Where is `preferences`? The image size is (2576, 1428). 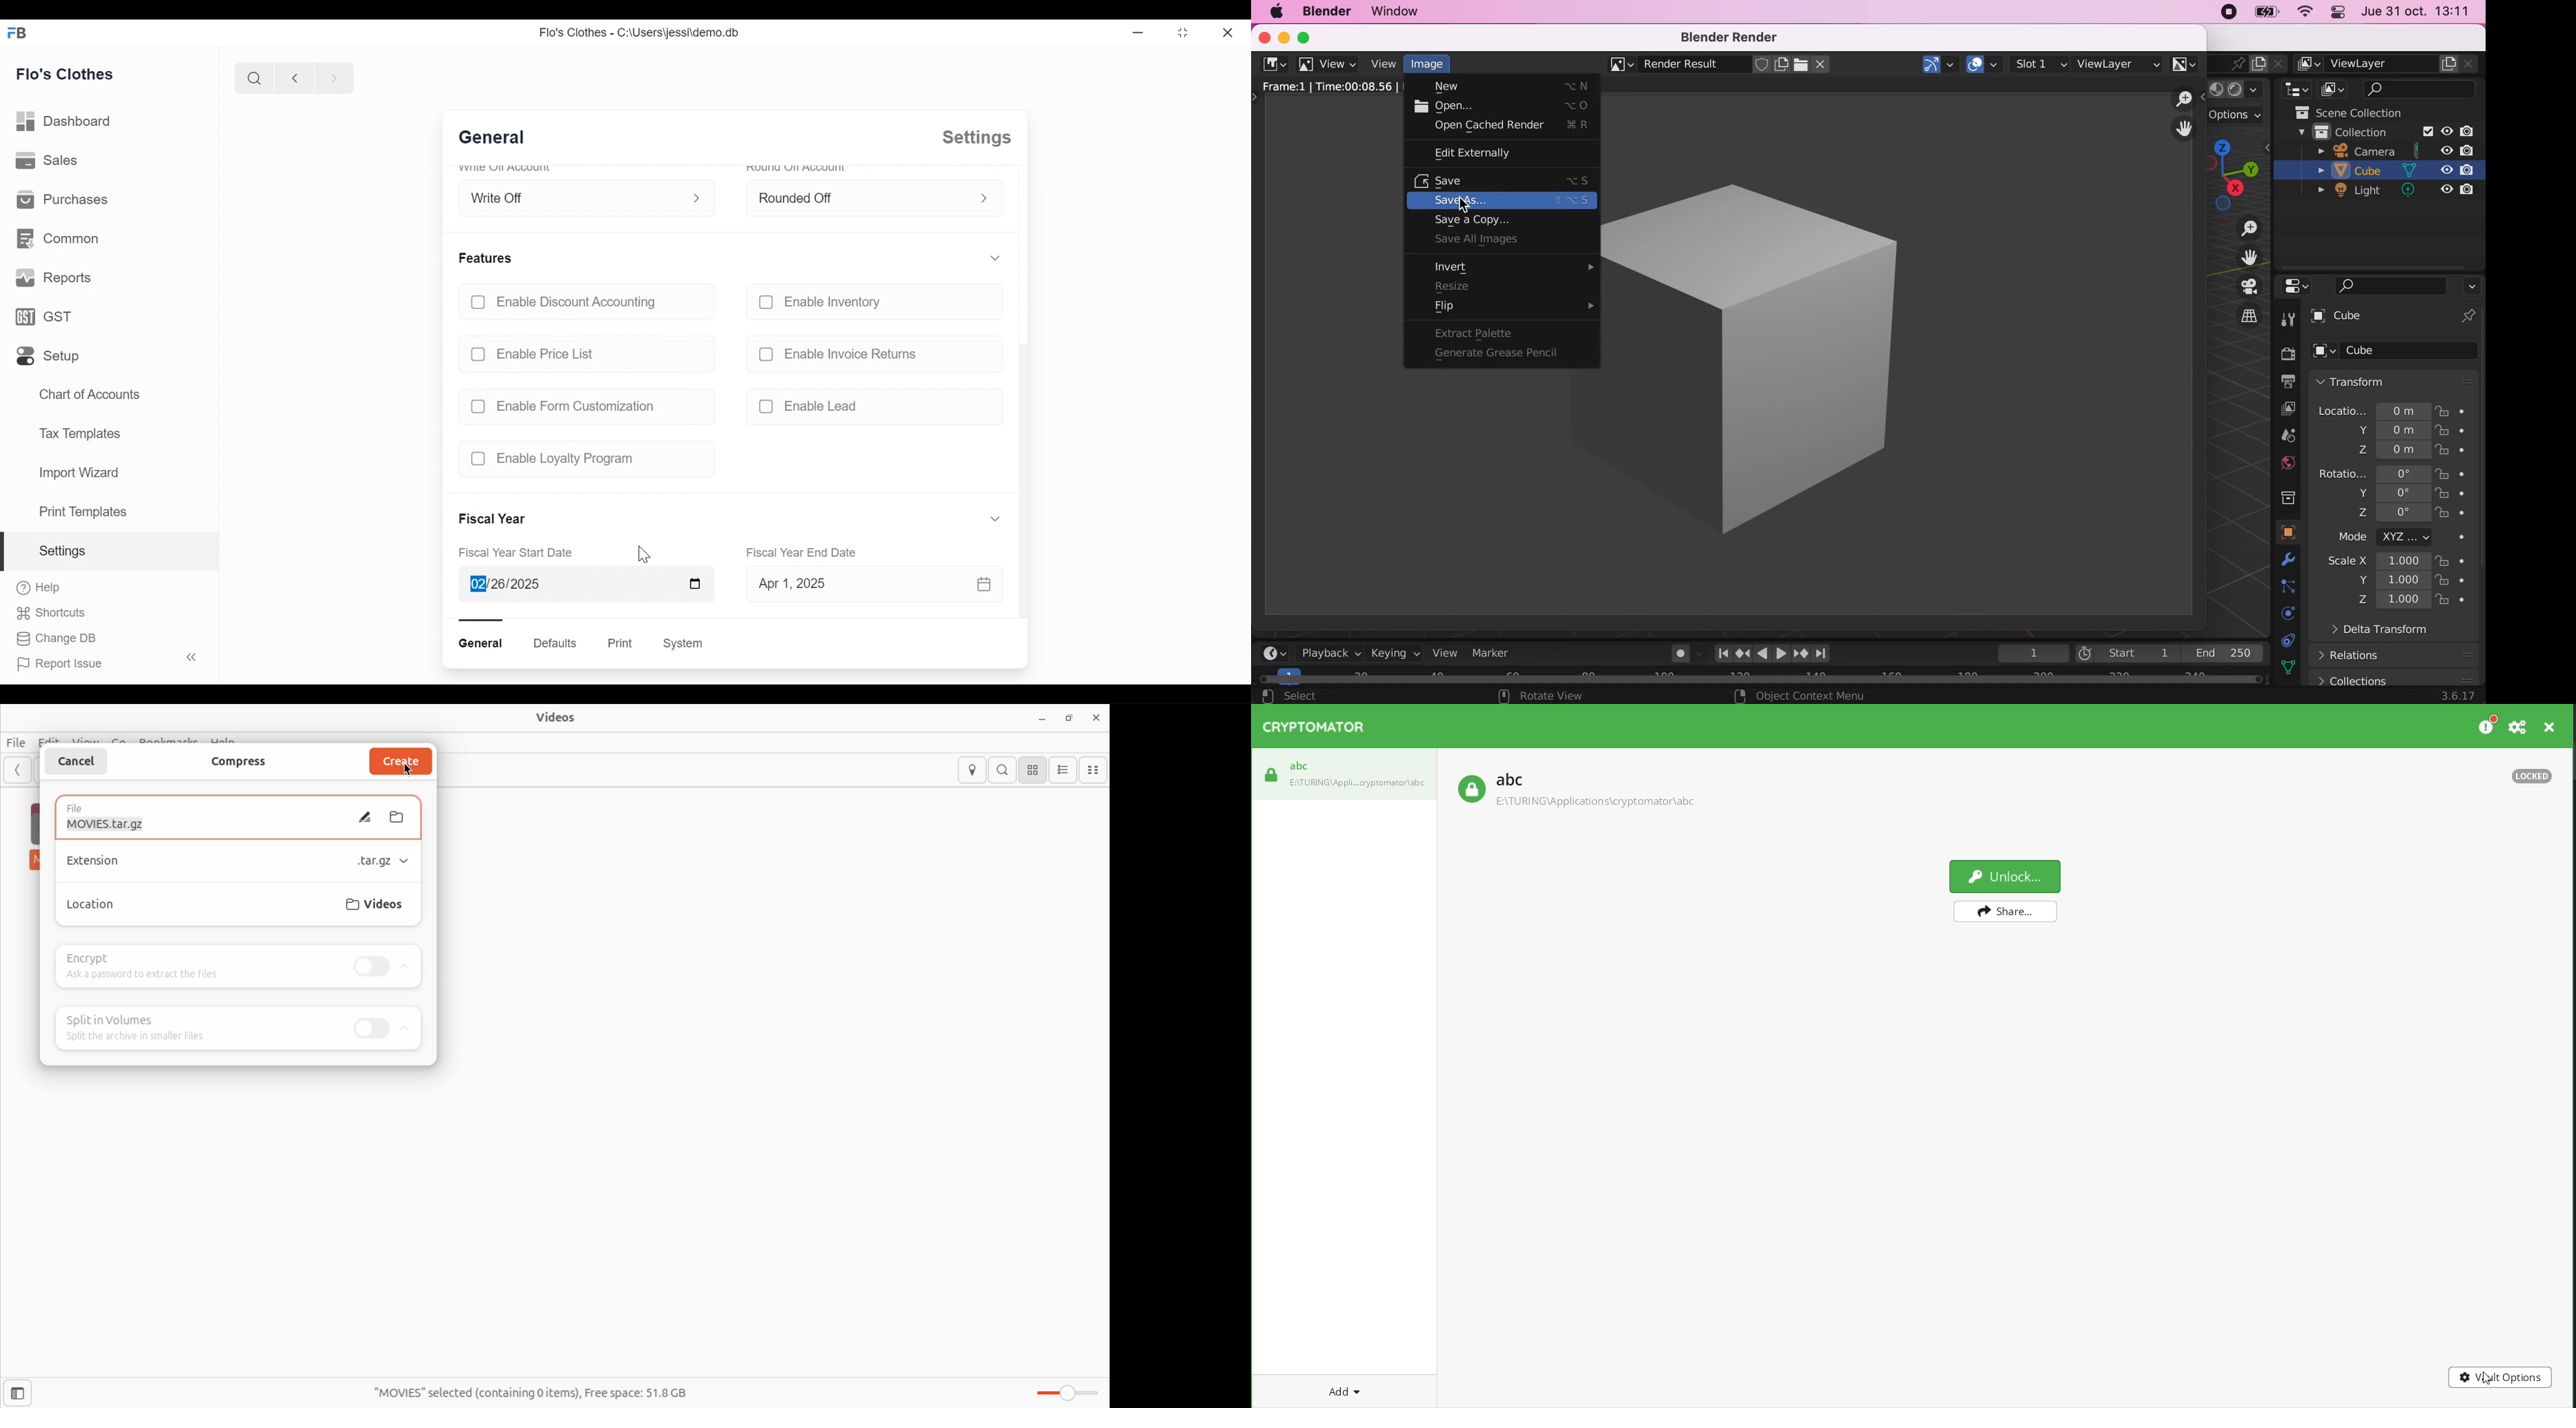
preferences is located at coordinates (2485, 725).